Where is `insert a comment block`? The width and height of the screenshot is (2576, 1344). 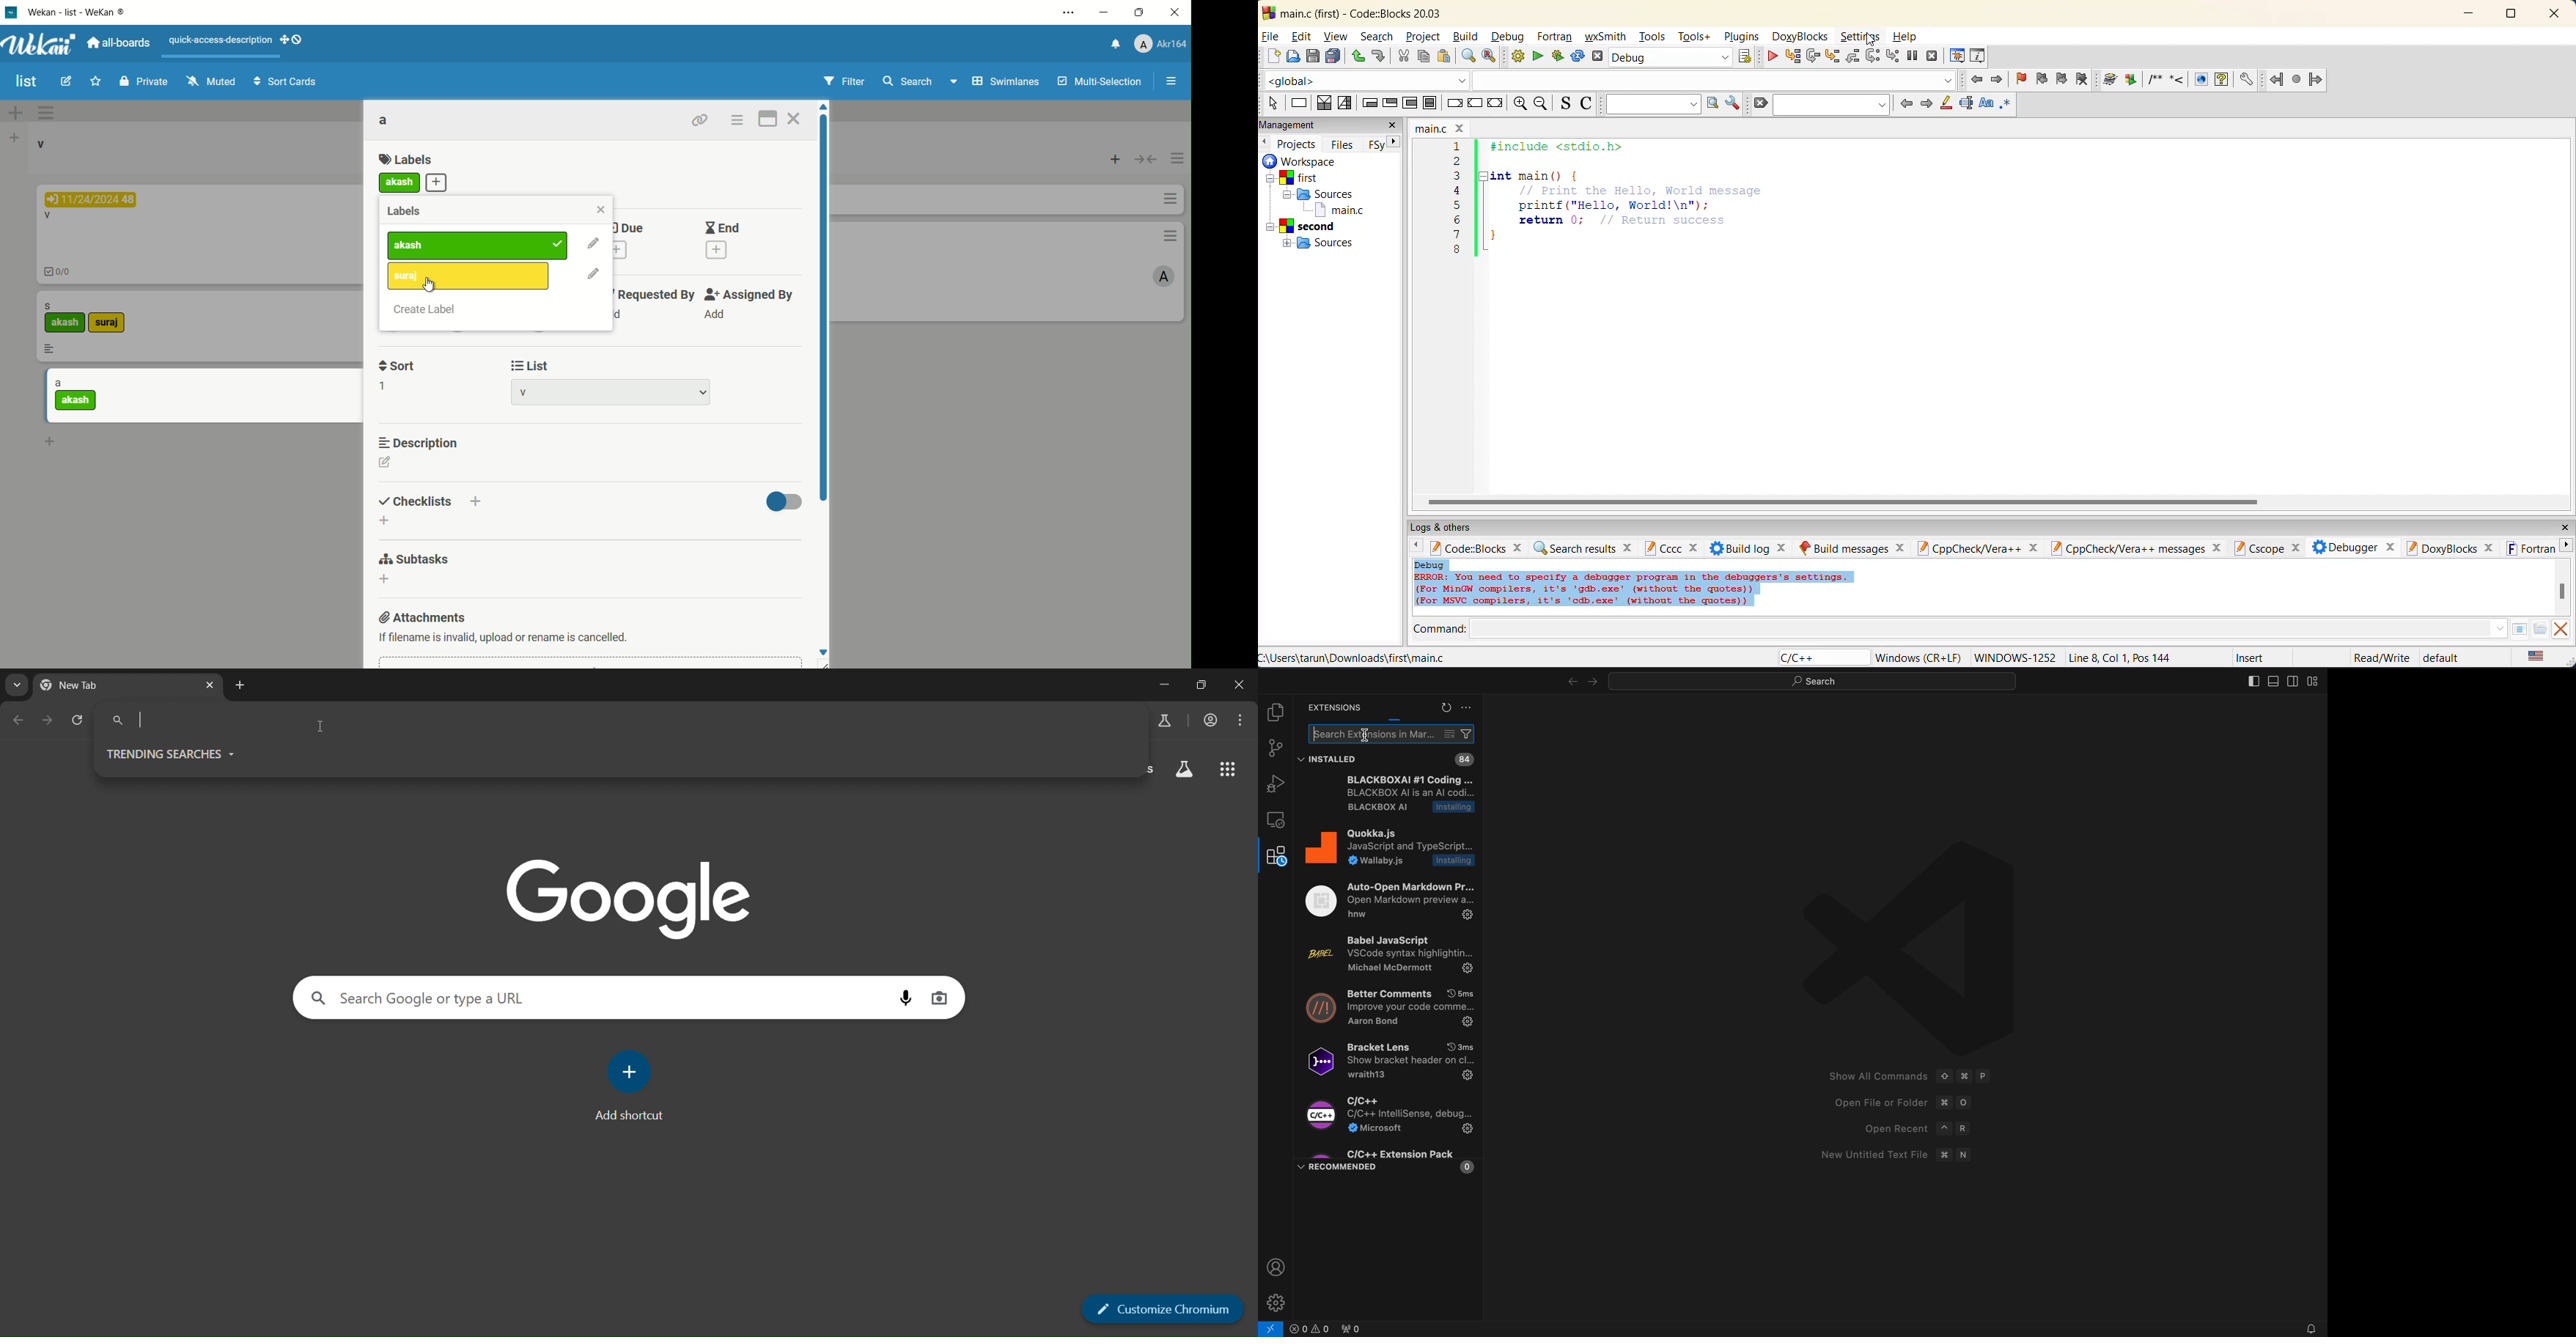
insert a comment block is located at coordinates (2155, 79).